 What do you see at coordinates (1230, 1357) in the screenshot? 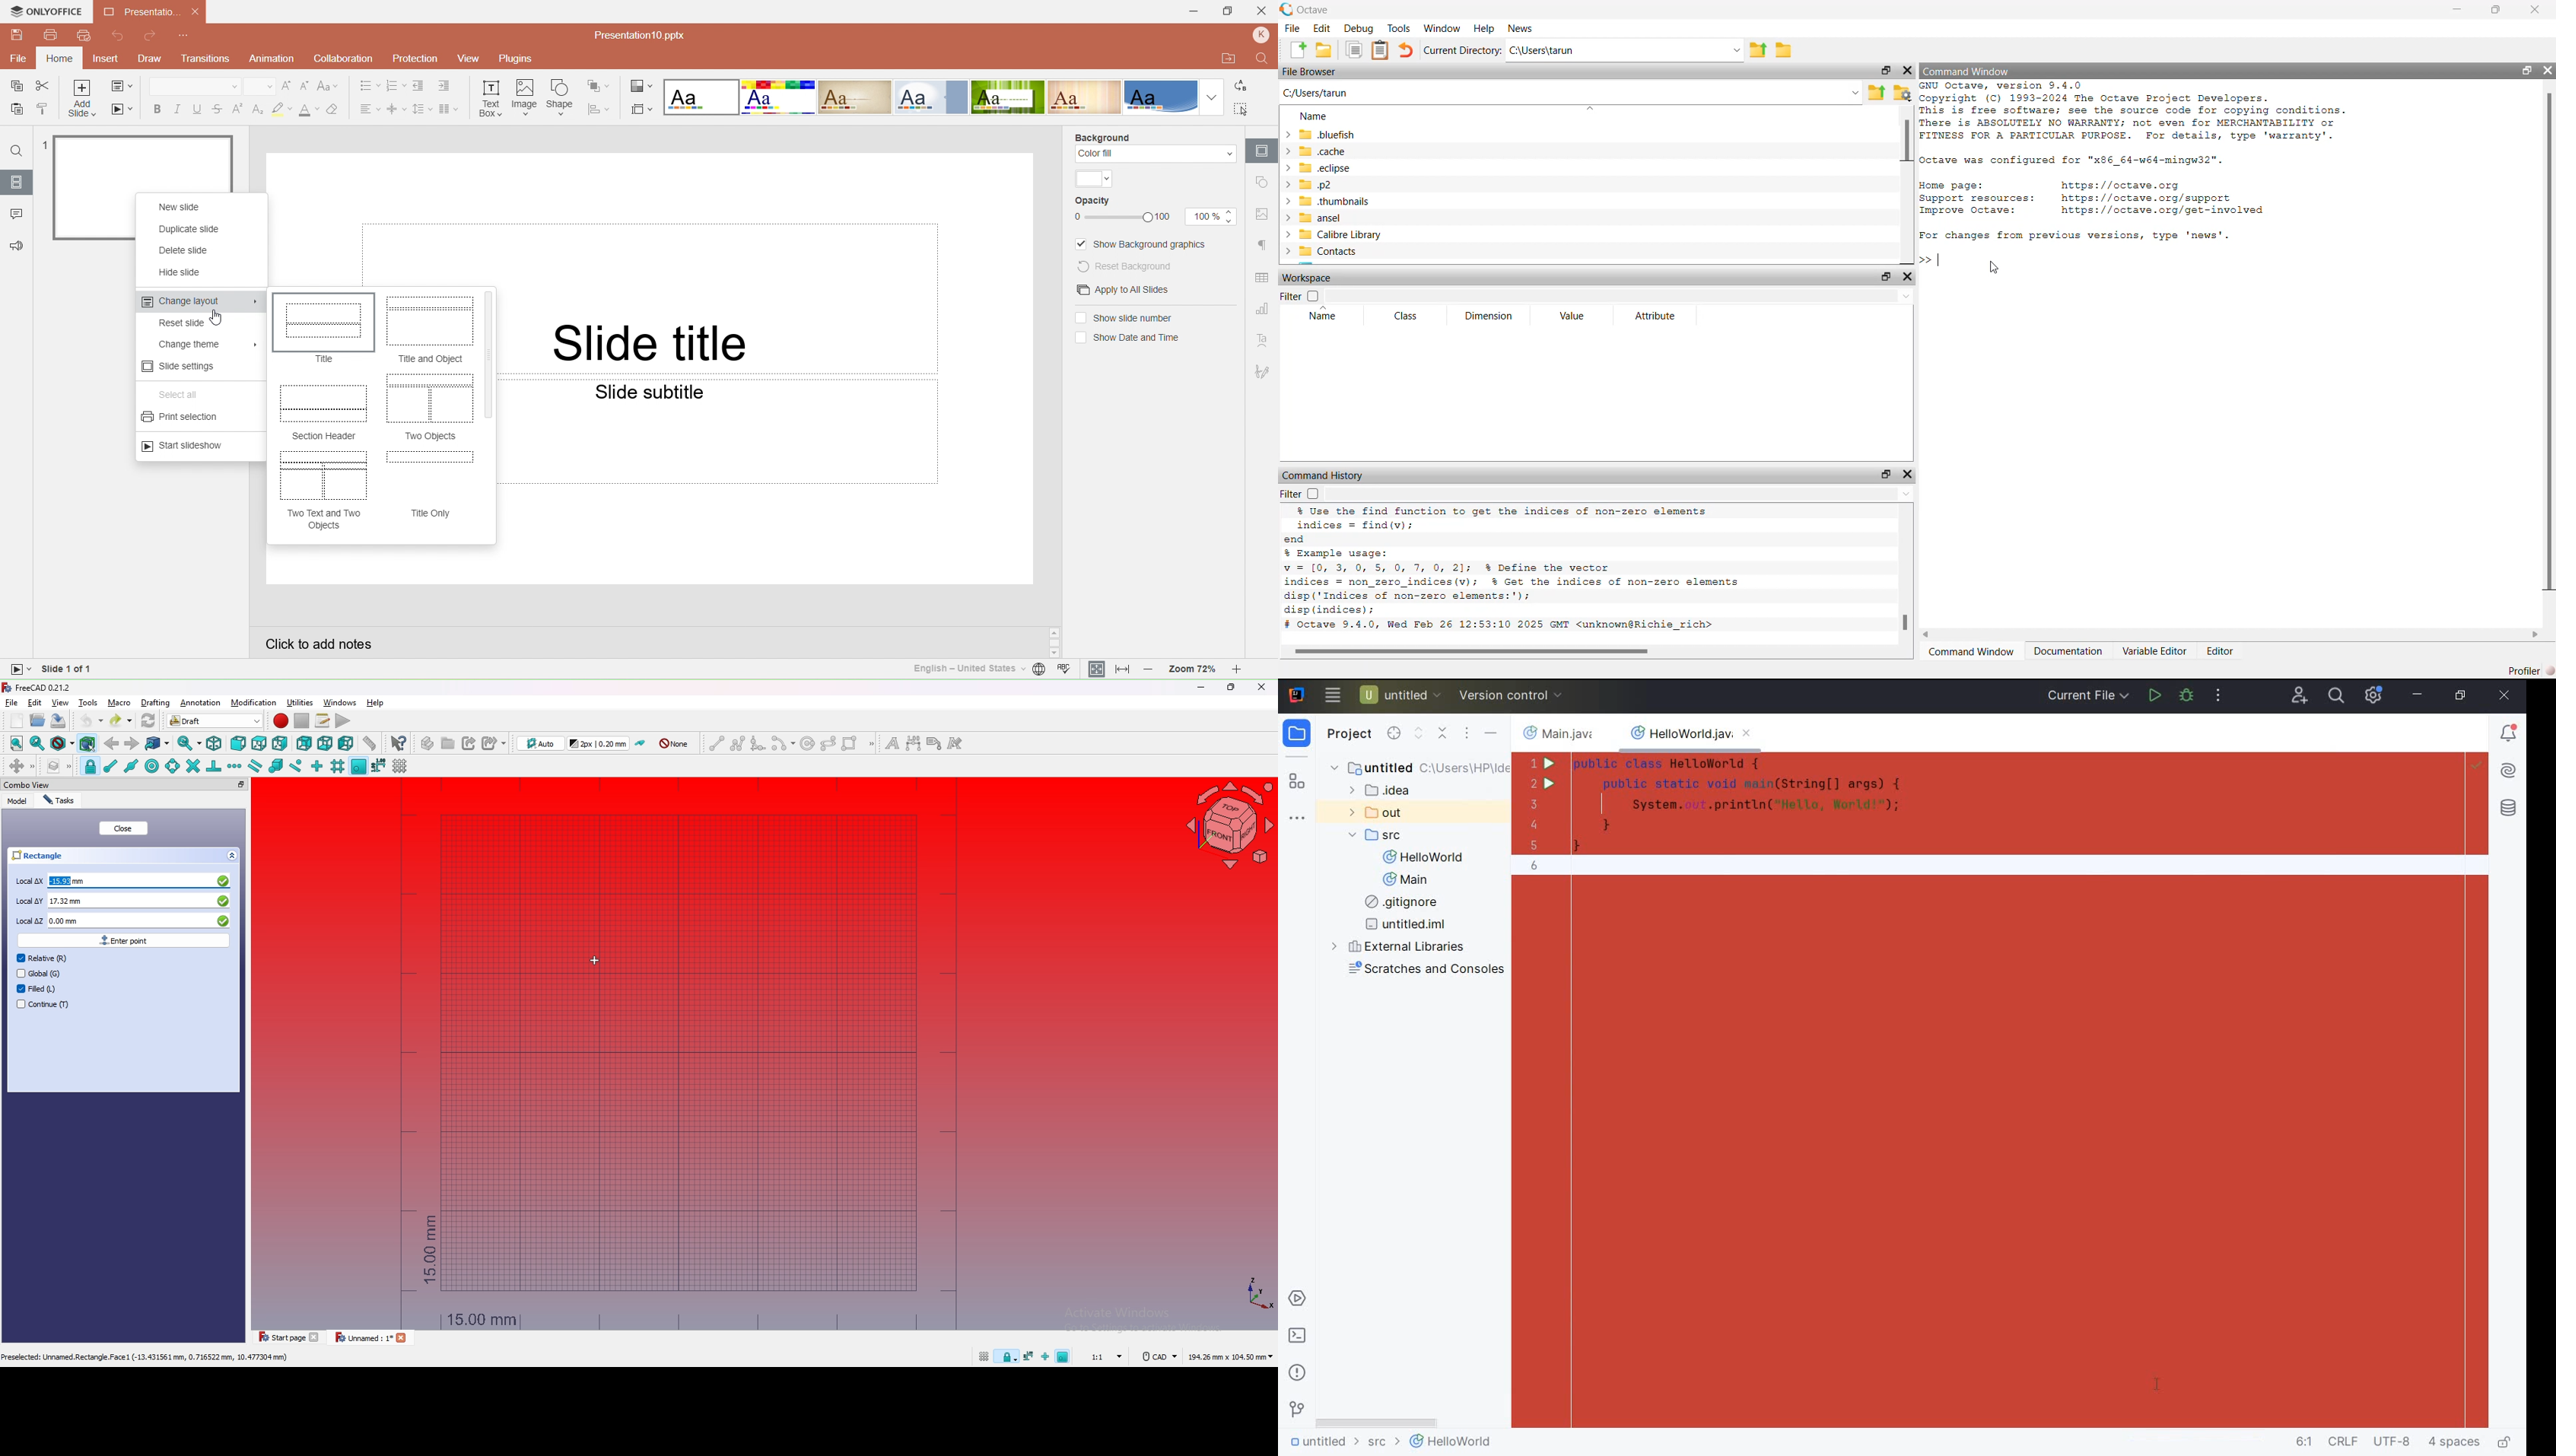
I see `194.26 mm x 104.50 mm` at bounding box center [1230, 1357].